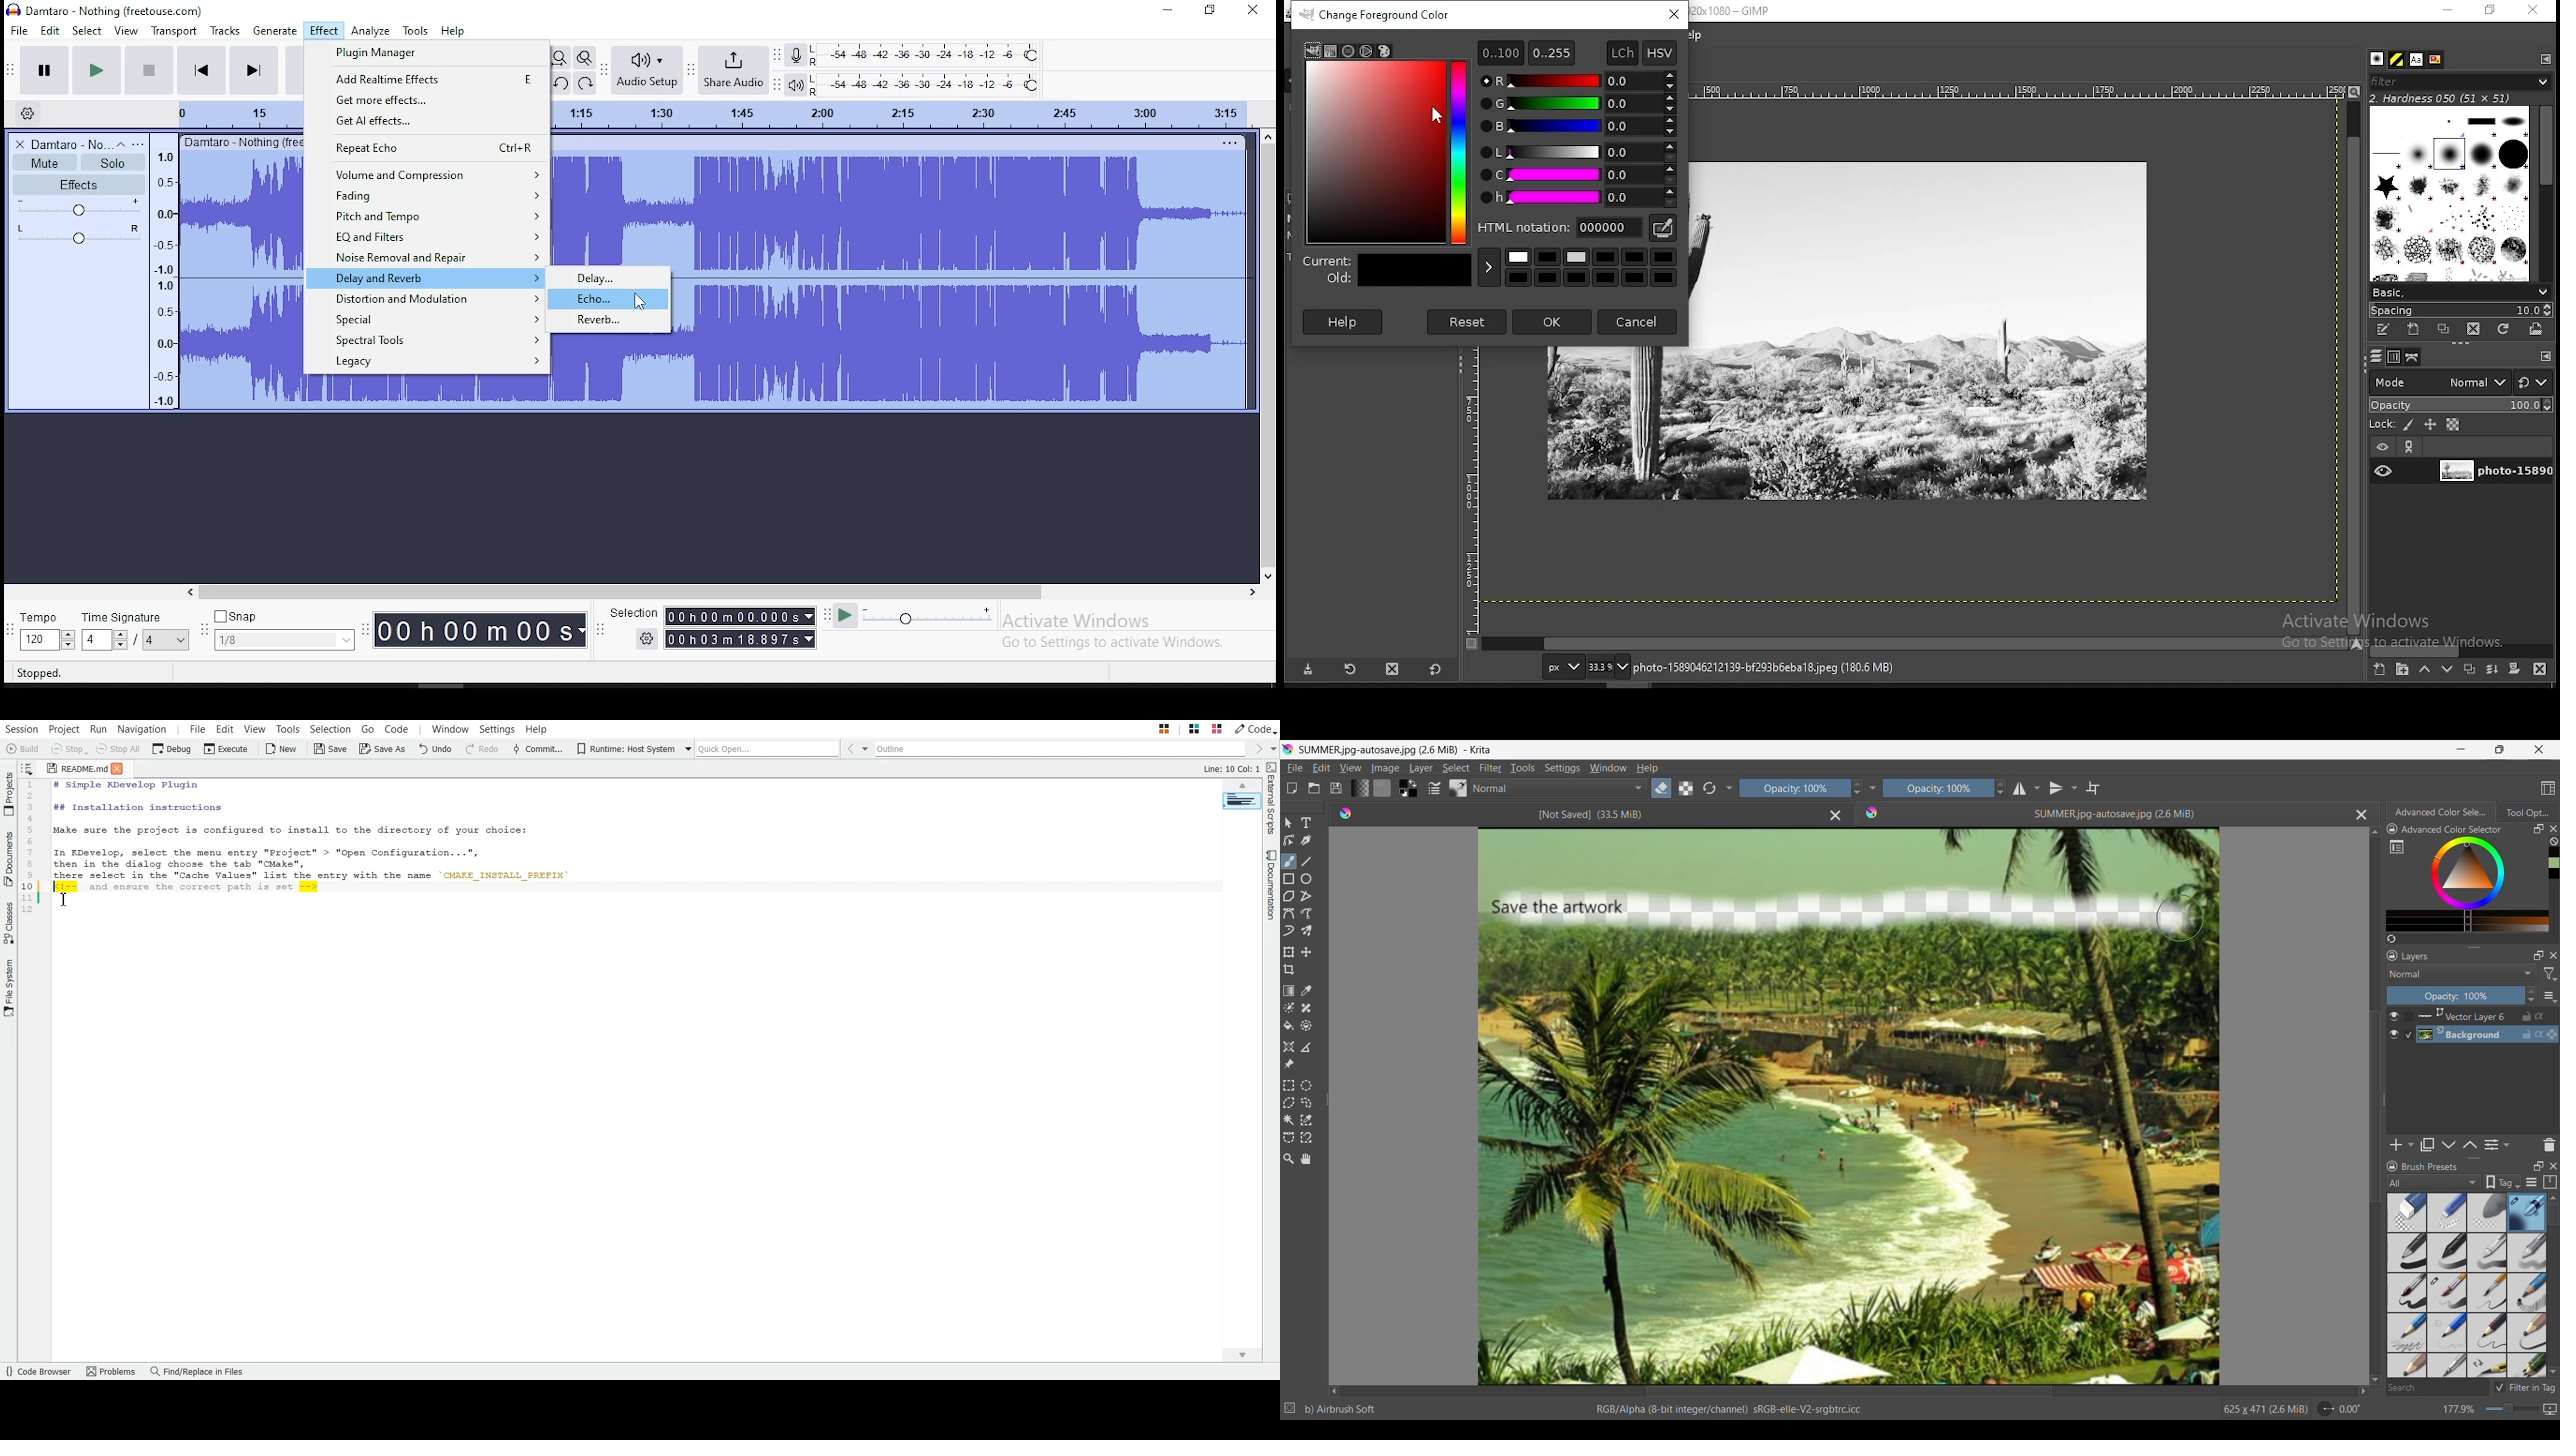  Describe the element at coordinates (901, 208) in the screenshot. I see `audio track` at that location.